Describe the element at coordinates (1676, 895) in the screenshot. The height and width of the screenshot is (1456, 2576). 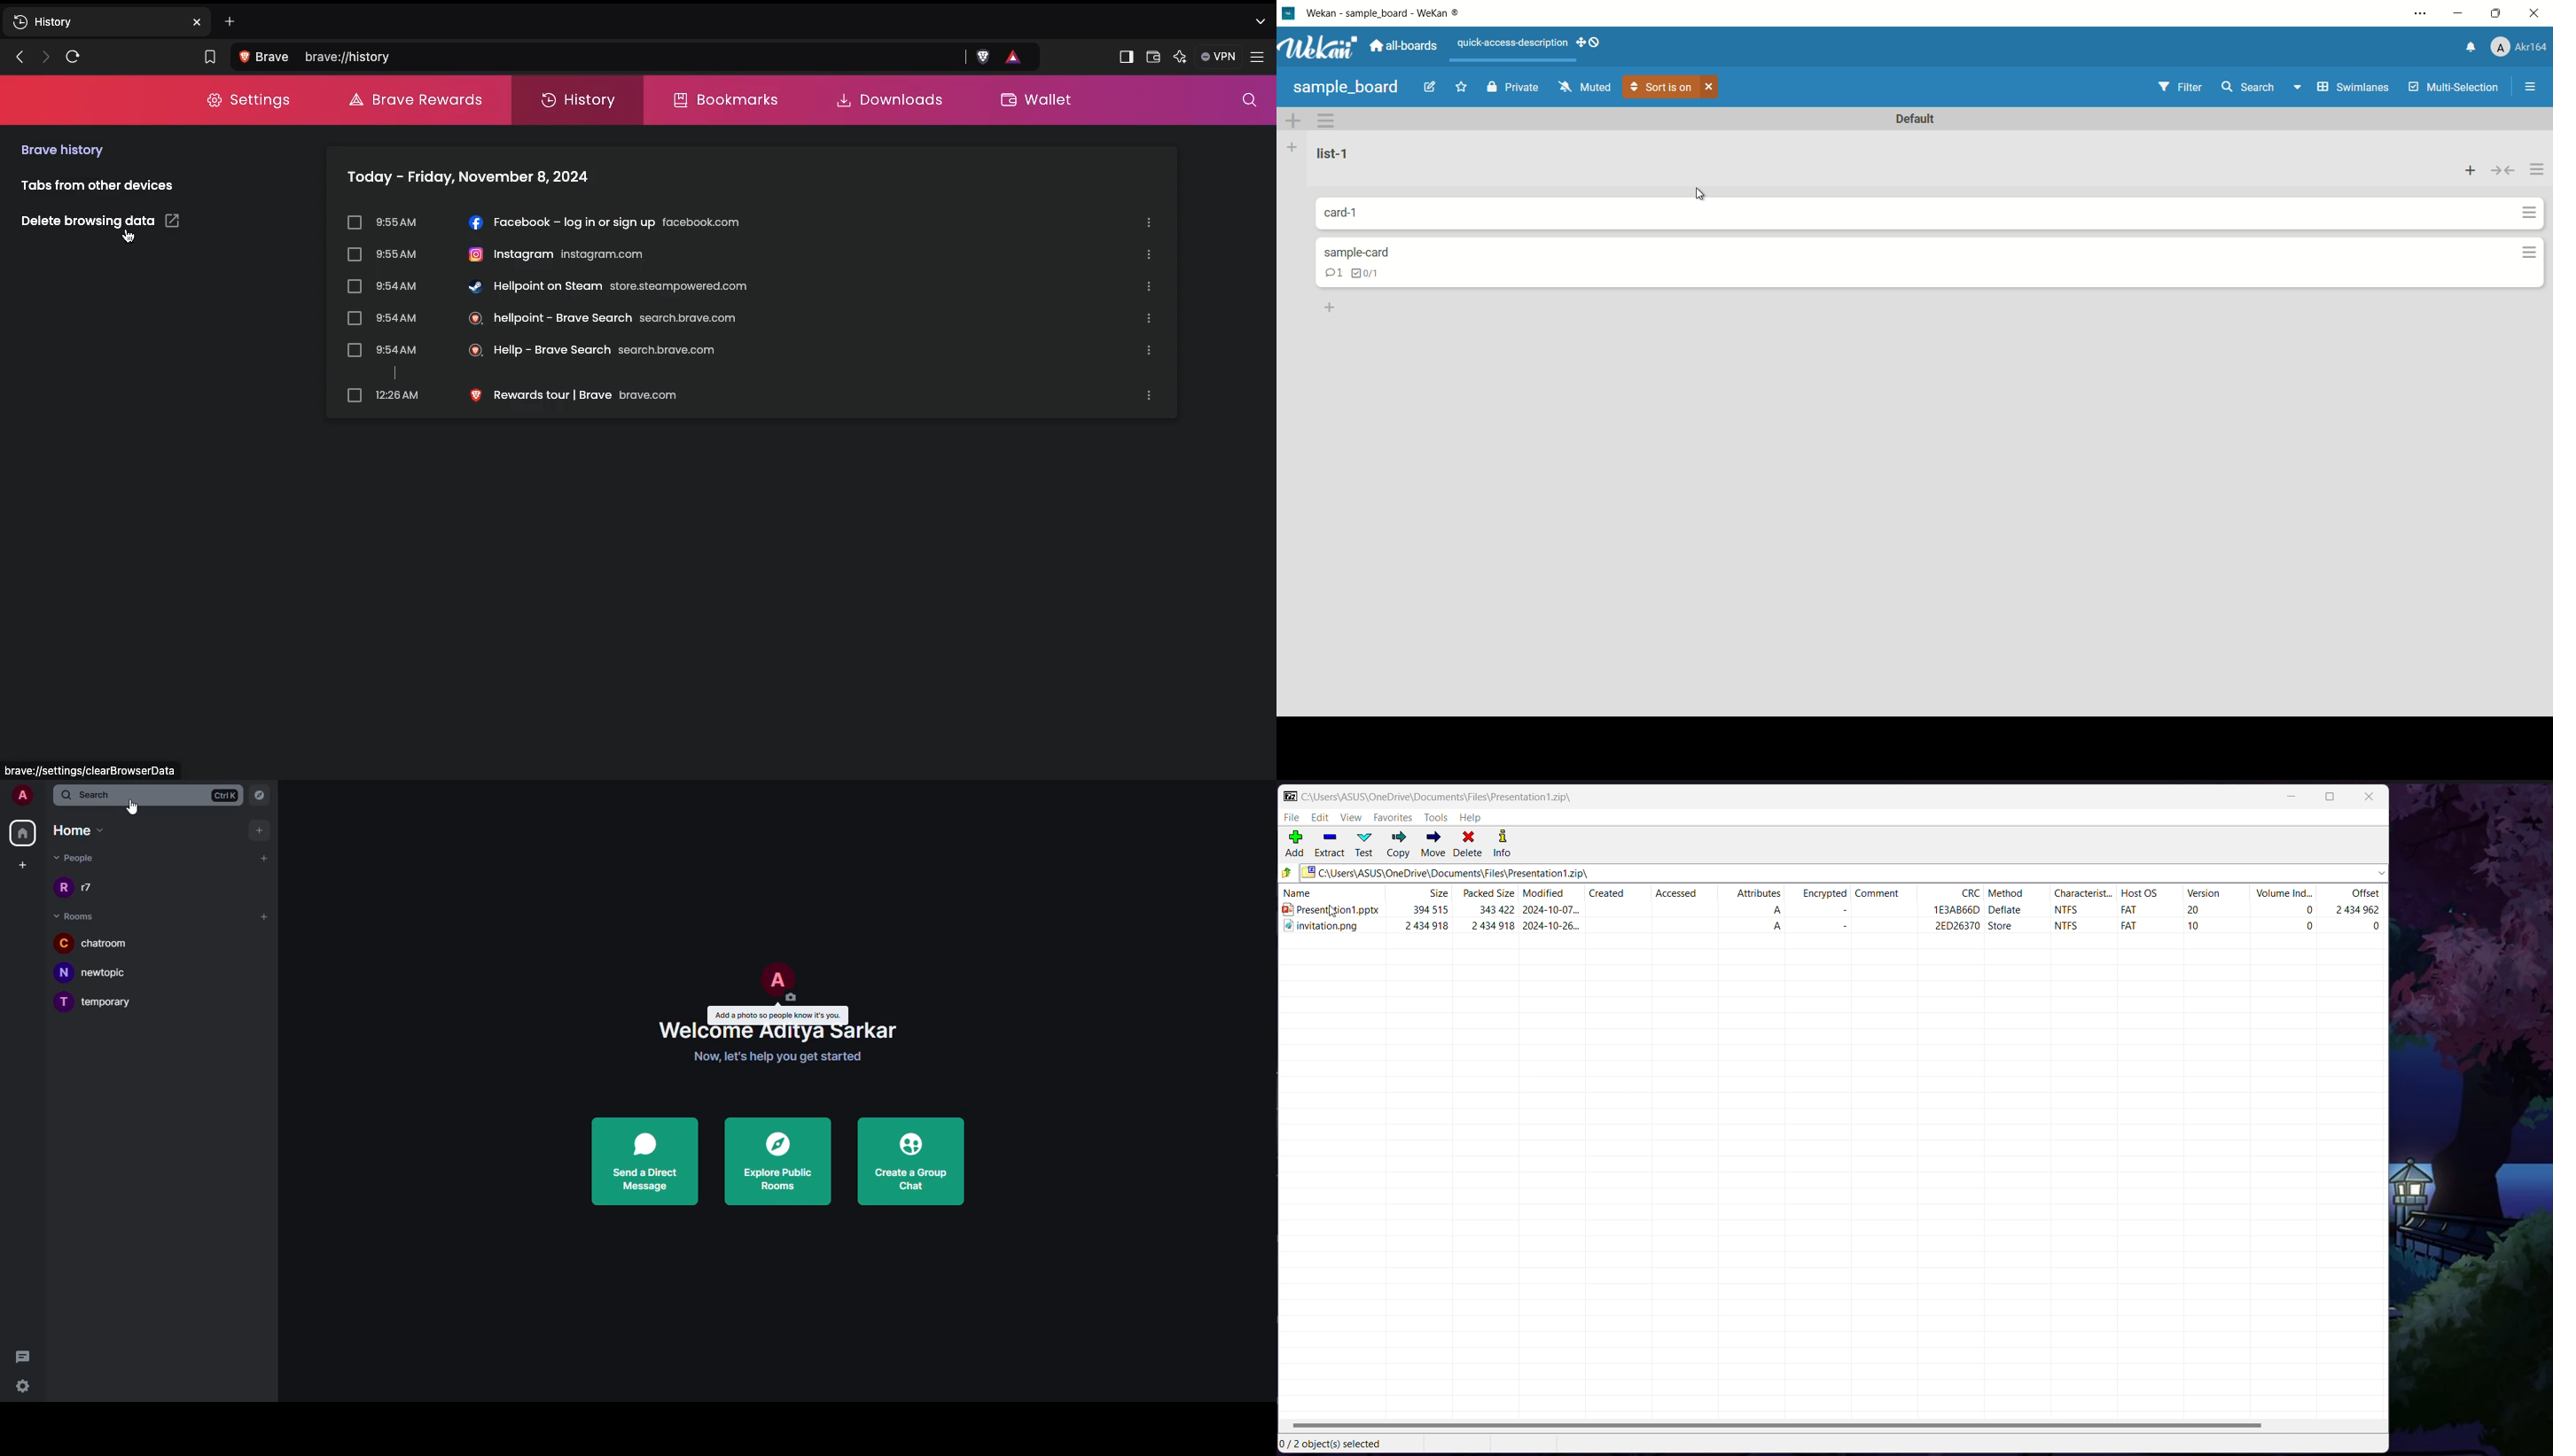
I see `Accessed` at that location.